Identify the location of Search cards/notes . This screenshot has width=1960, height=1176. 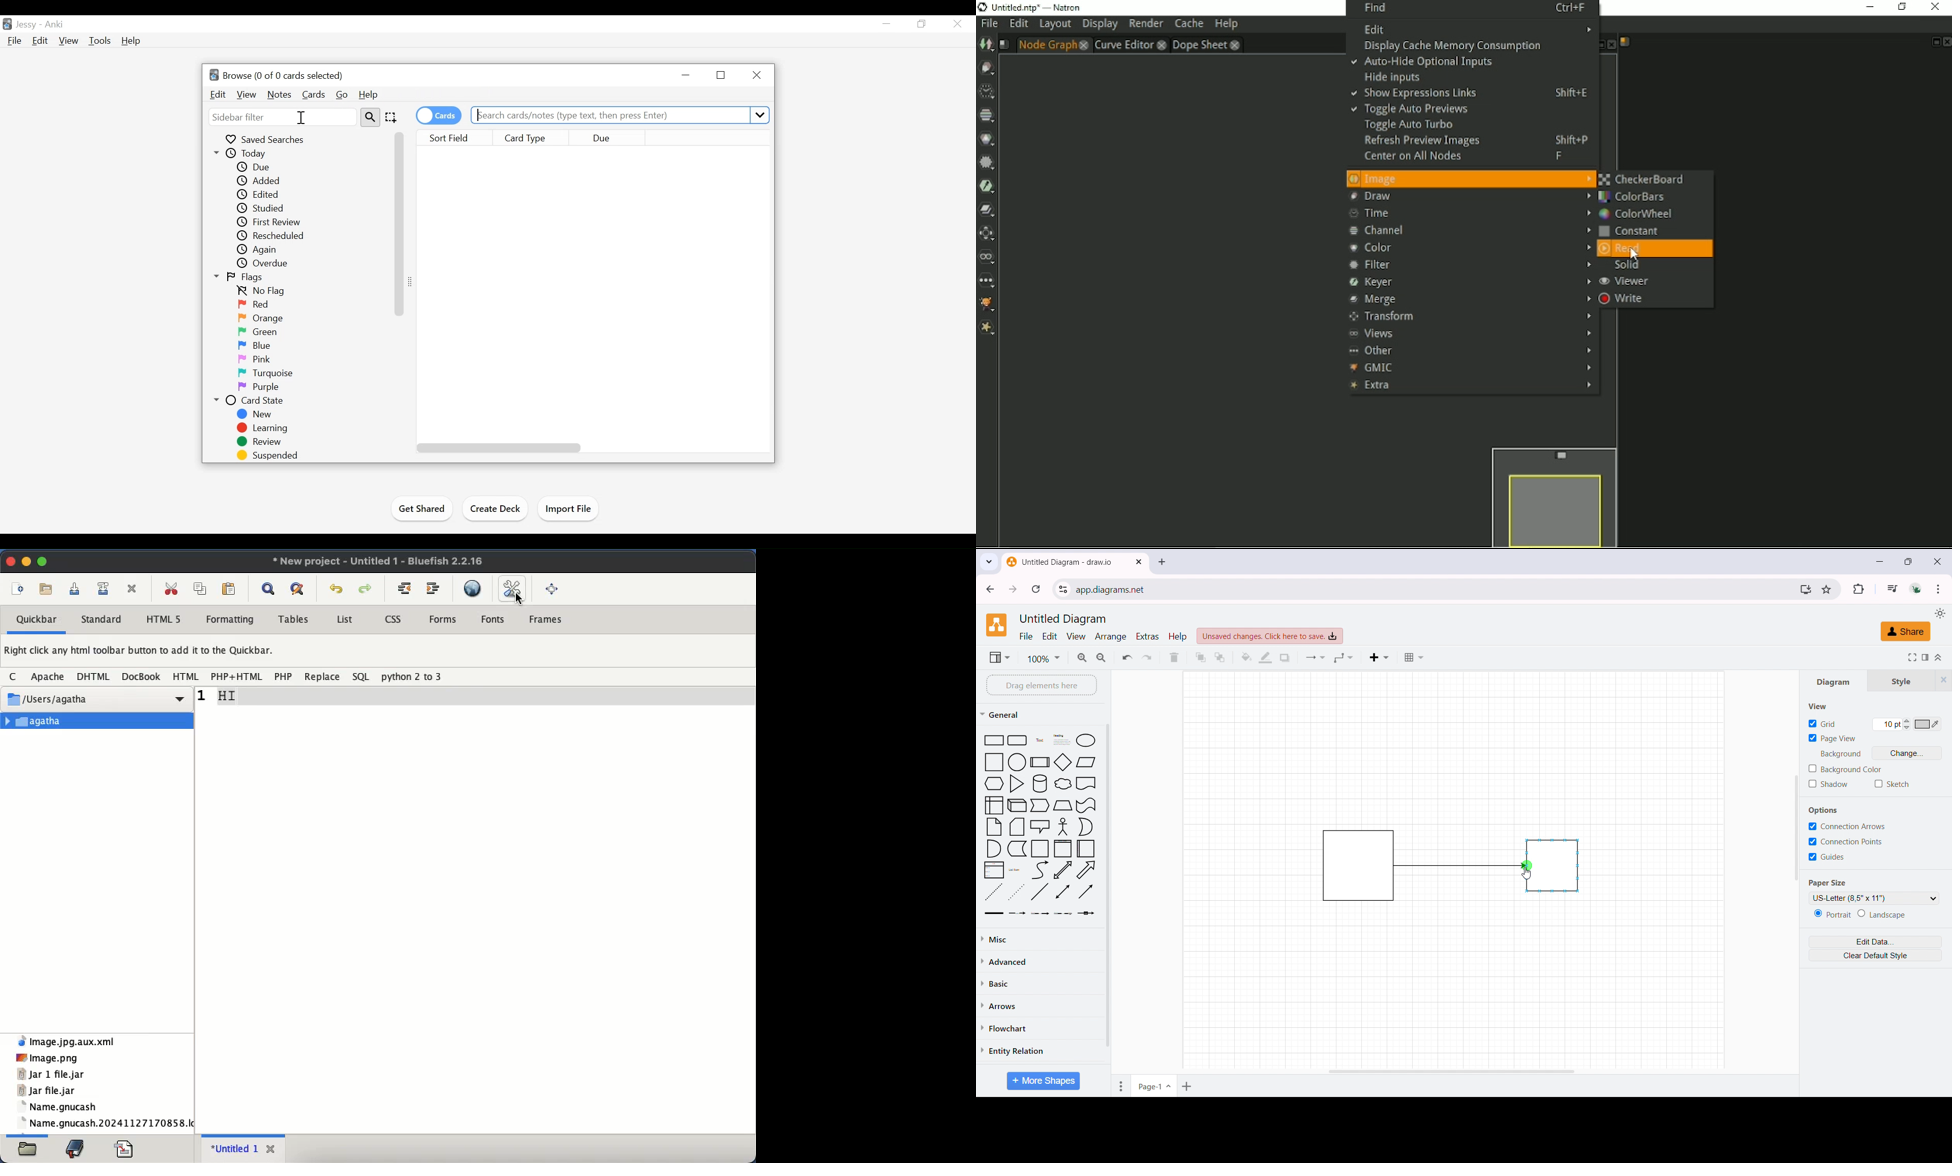
(619, 116).